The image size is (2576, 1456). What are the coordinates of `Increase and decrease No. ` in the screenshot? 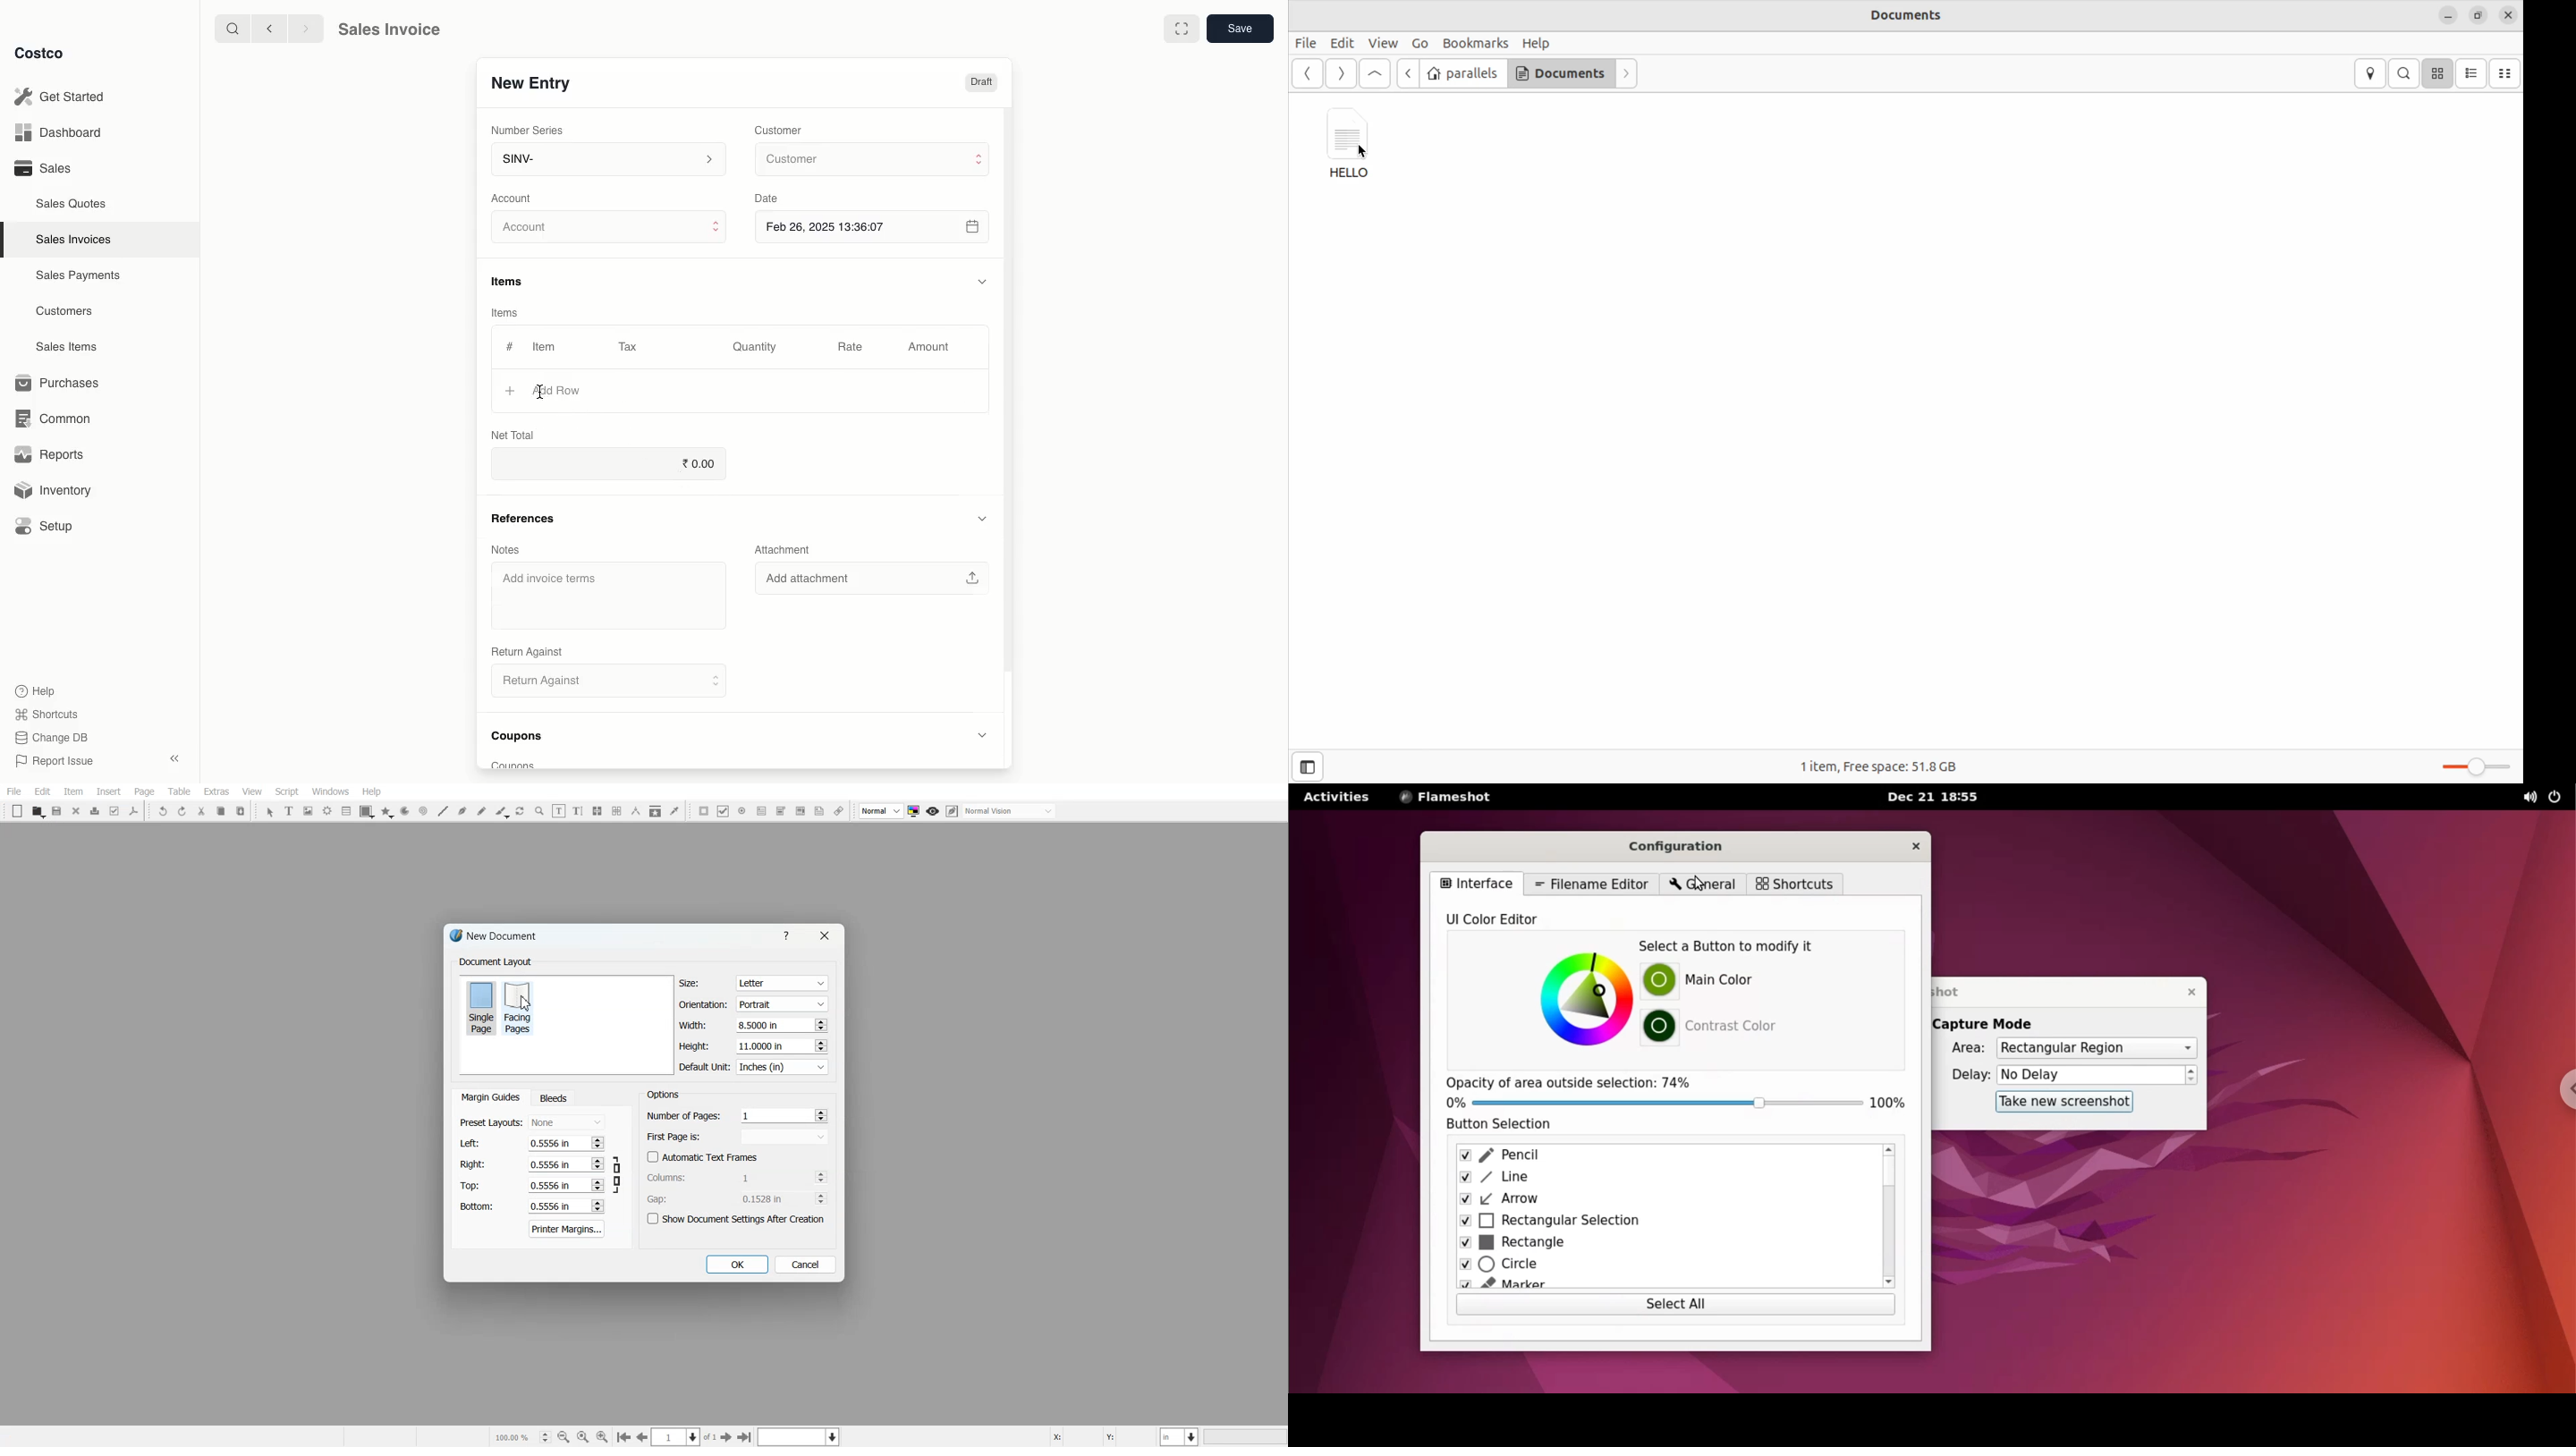 It's located at (821, 1115).